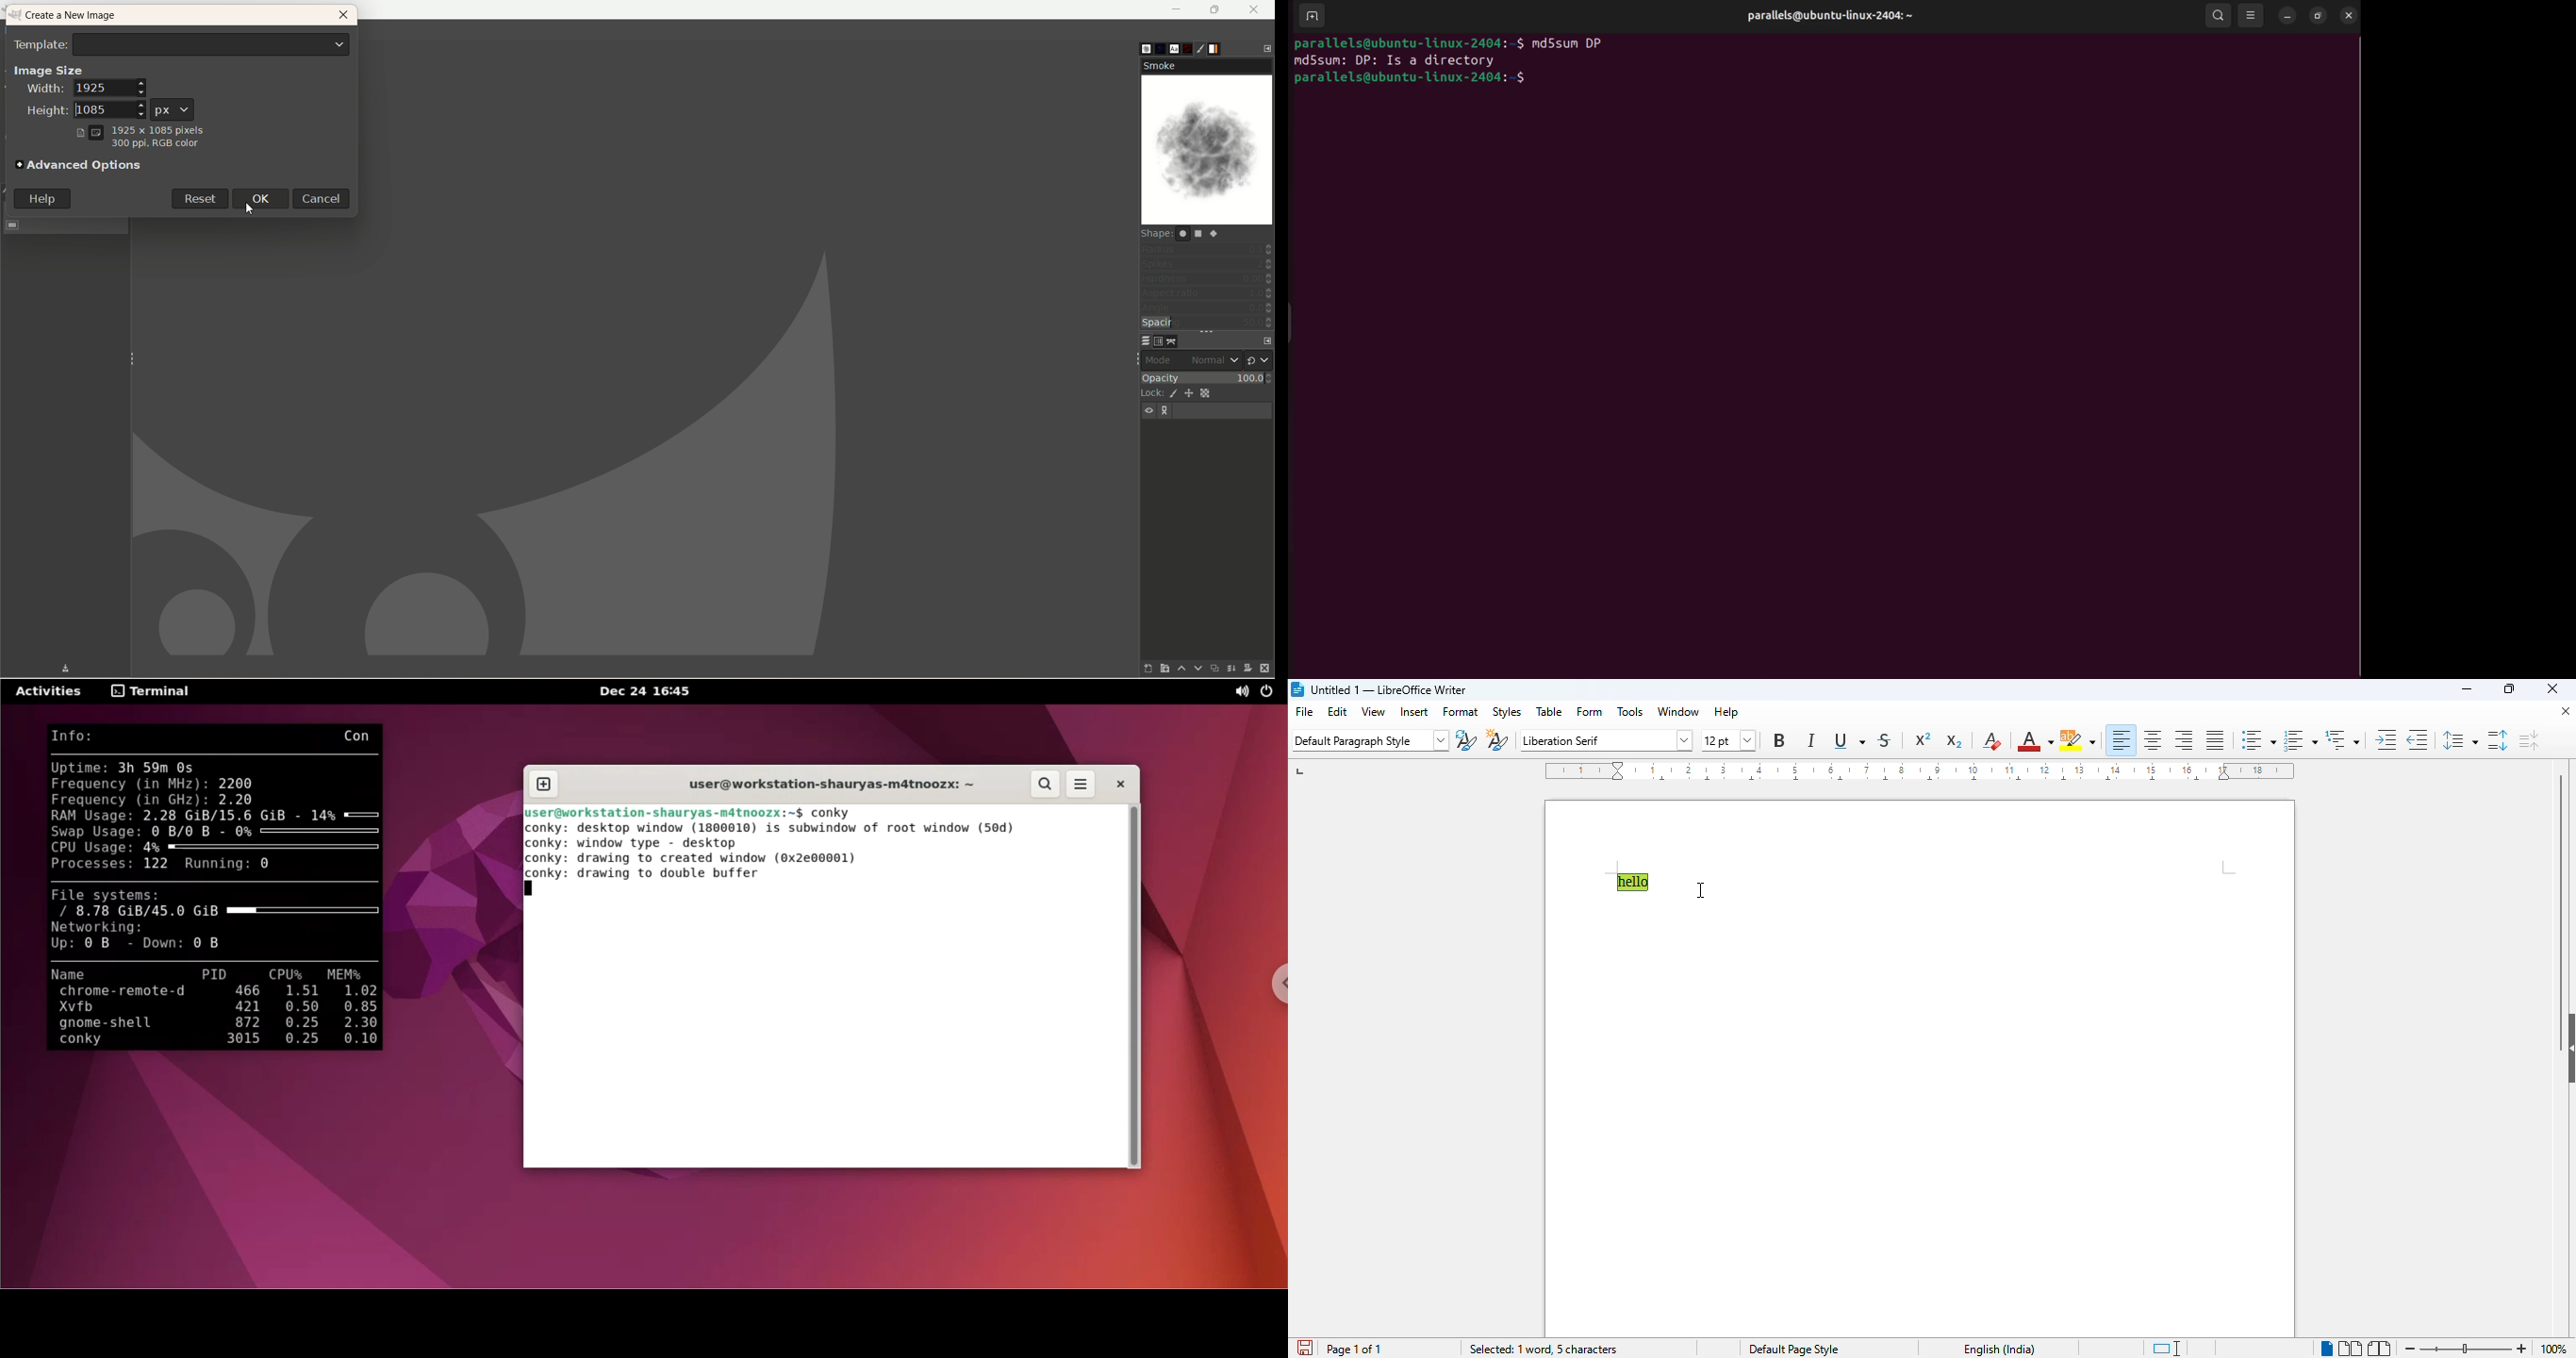 The width and height of the screenshot is (2576, 1372). What do you see at coordinates (2301, 739) in the screenshot?
I see `toggle ordered list` at bounding box center [2301, 739].